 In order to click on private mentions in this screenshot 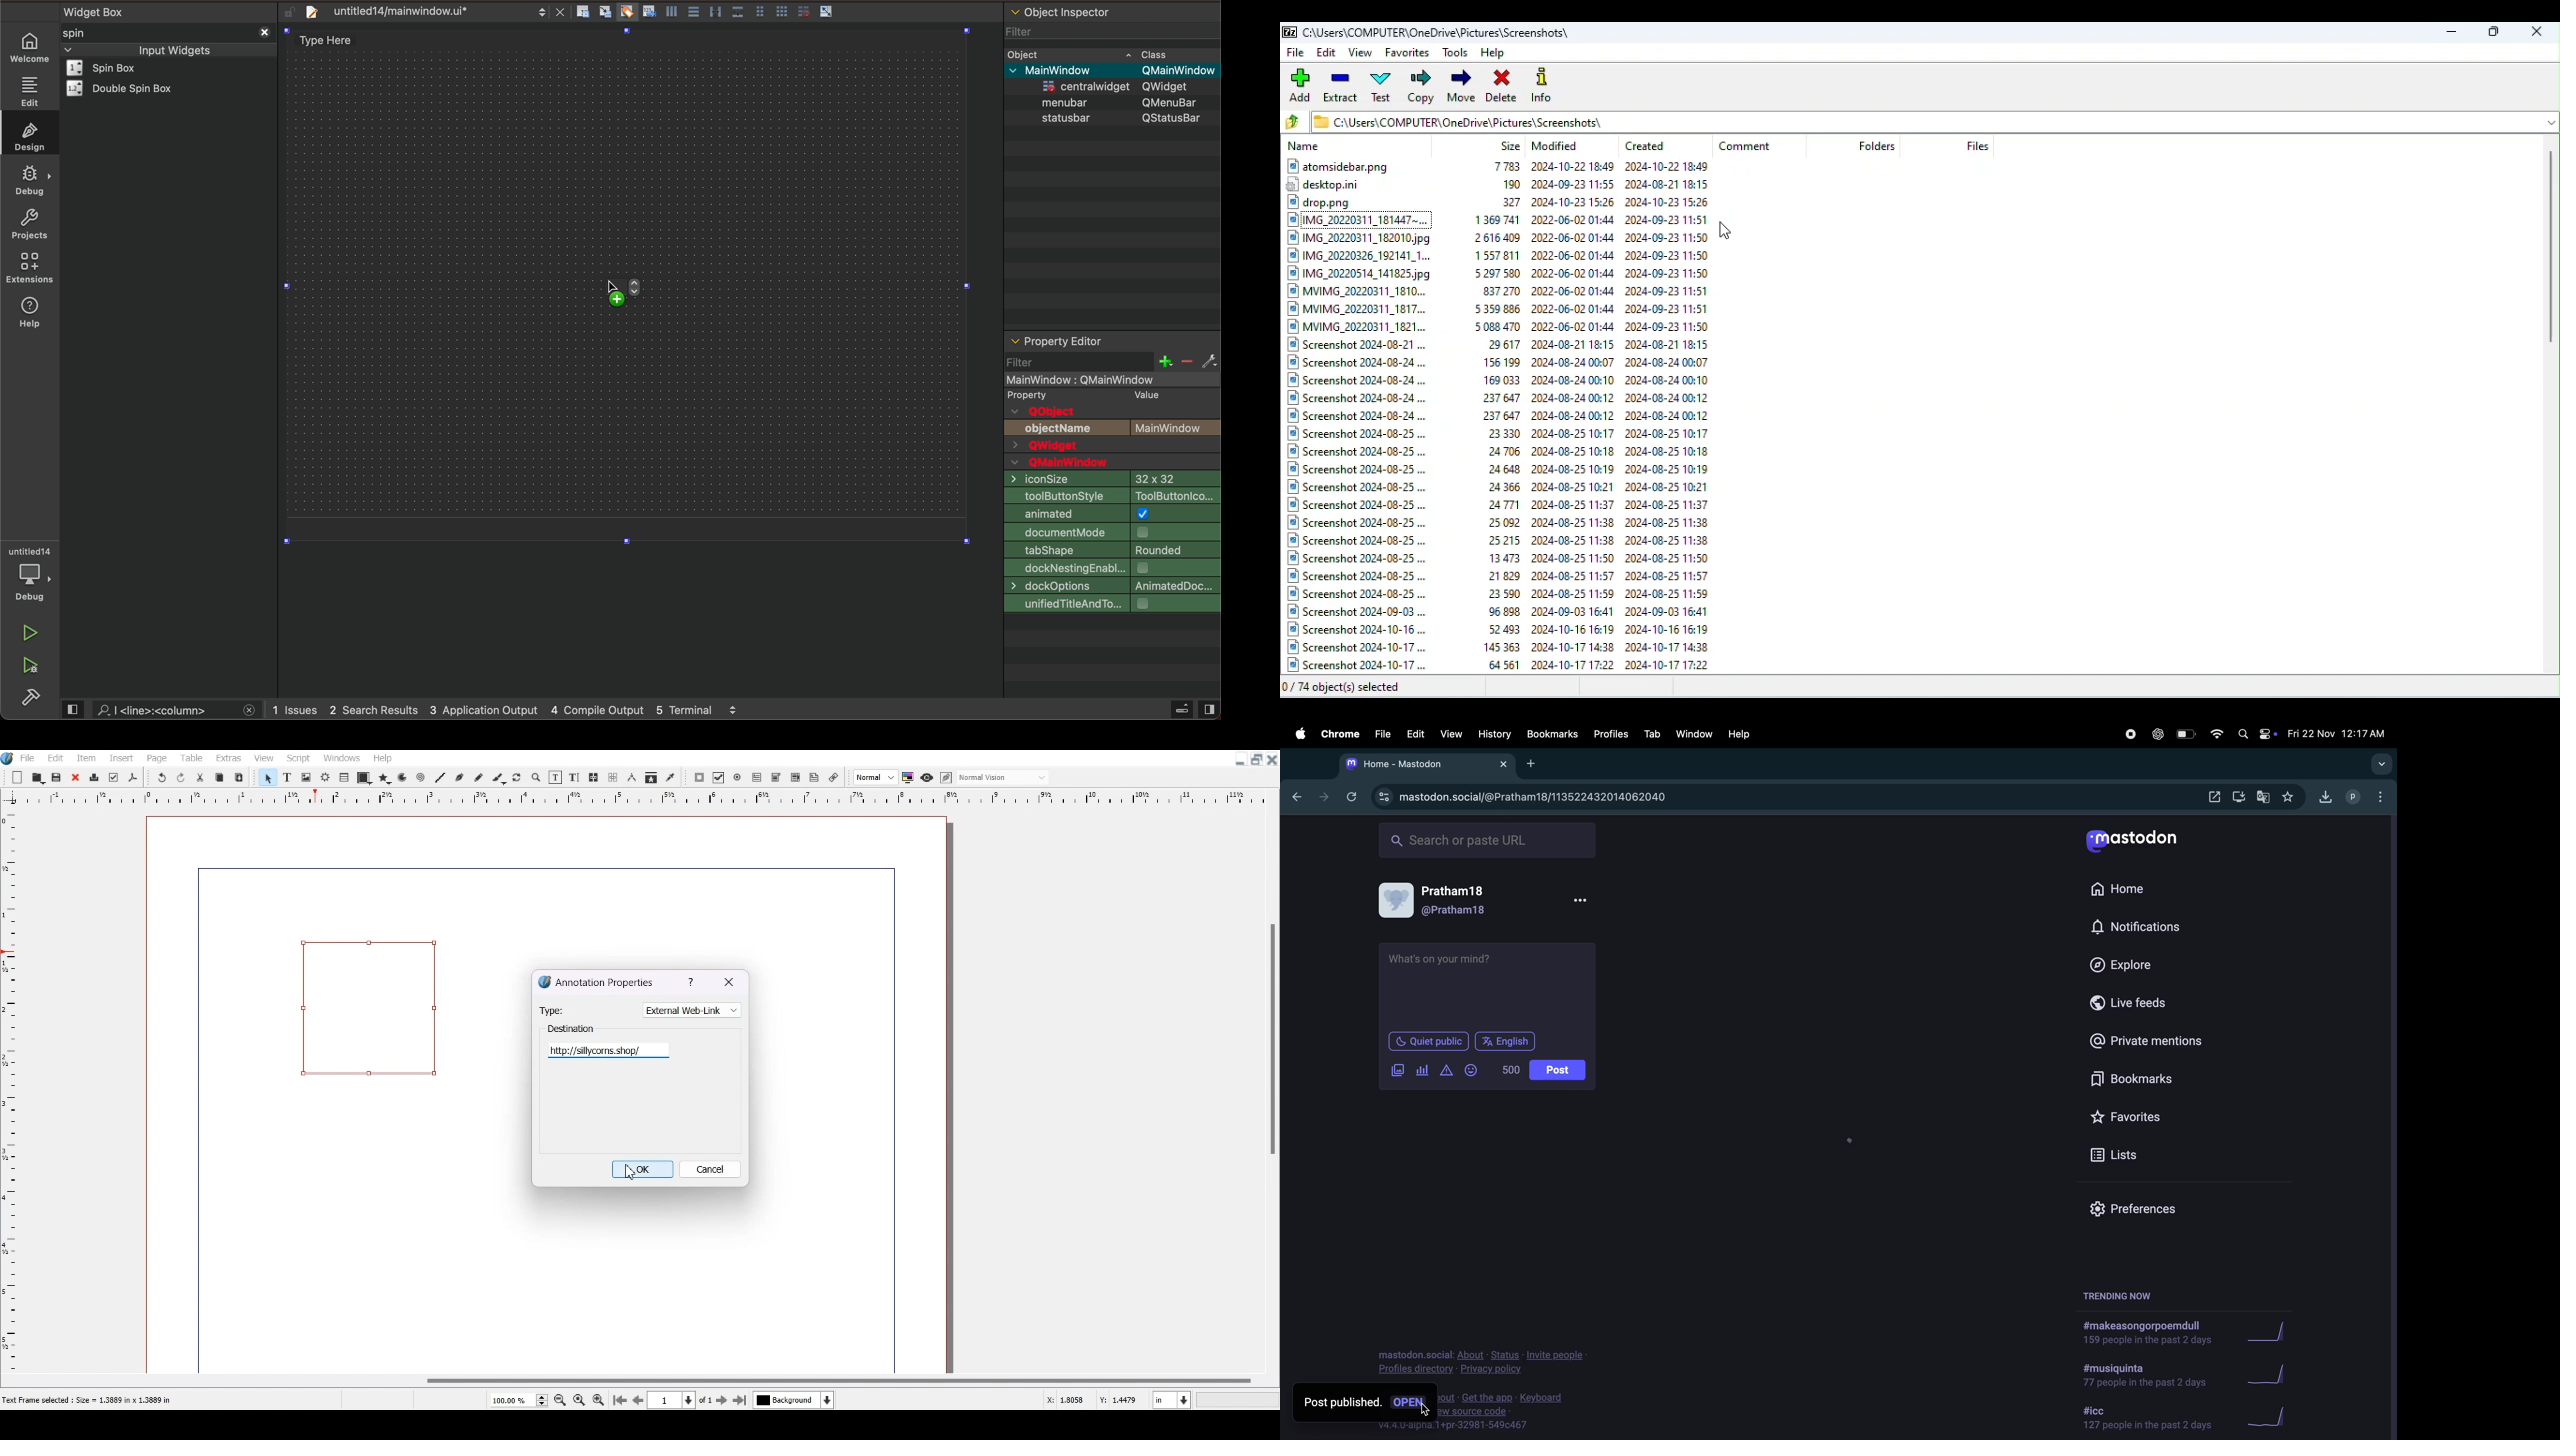, I will do `click(2147, 1041)`.